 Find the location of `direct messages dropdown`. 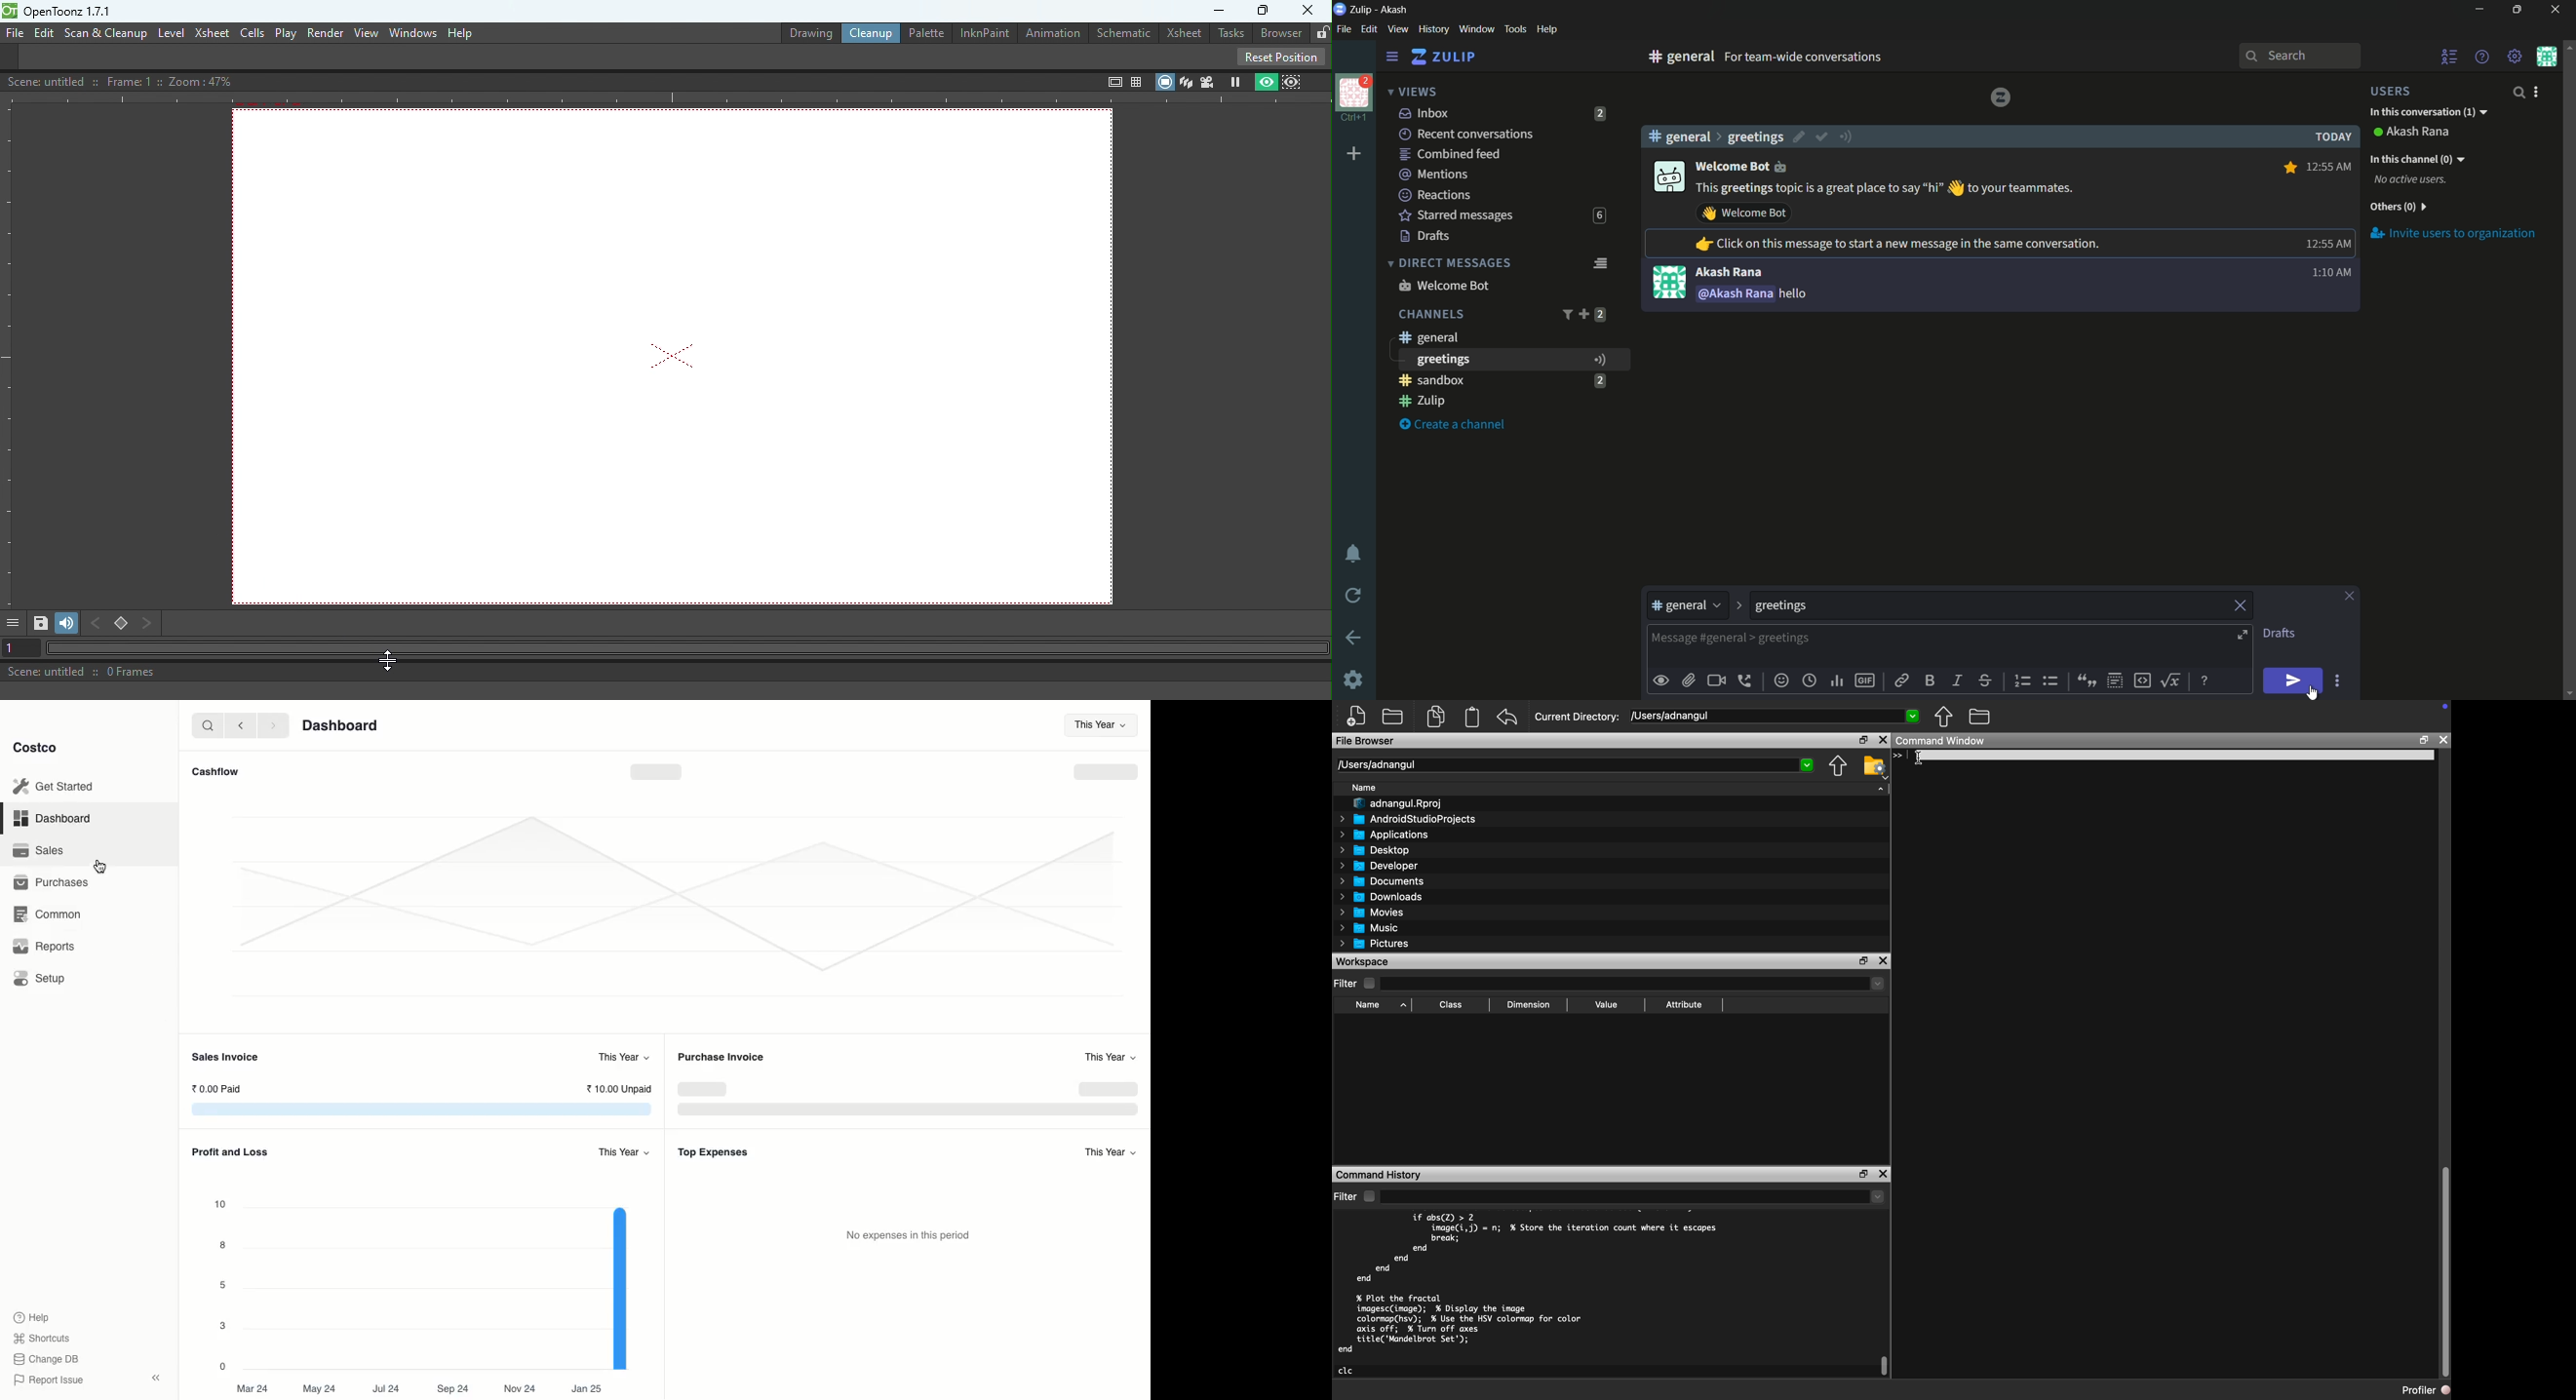

direct messages dropdown is located at coordinates (1449, 264).